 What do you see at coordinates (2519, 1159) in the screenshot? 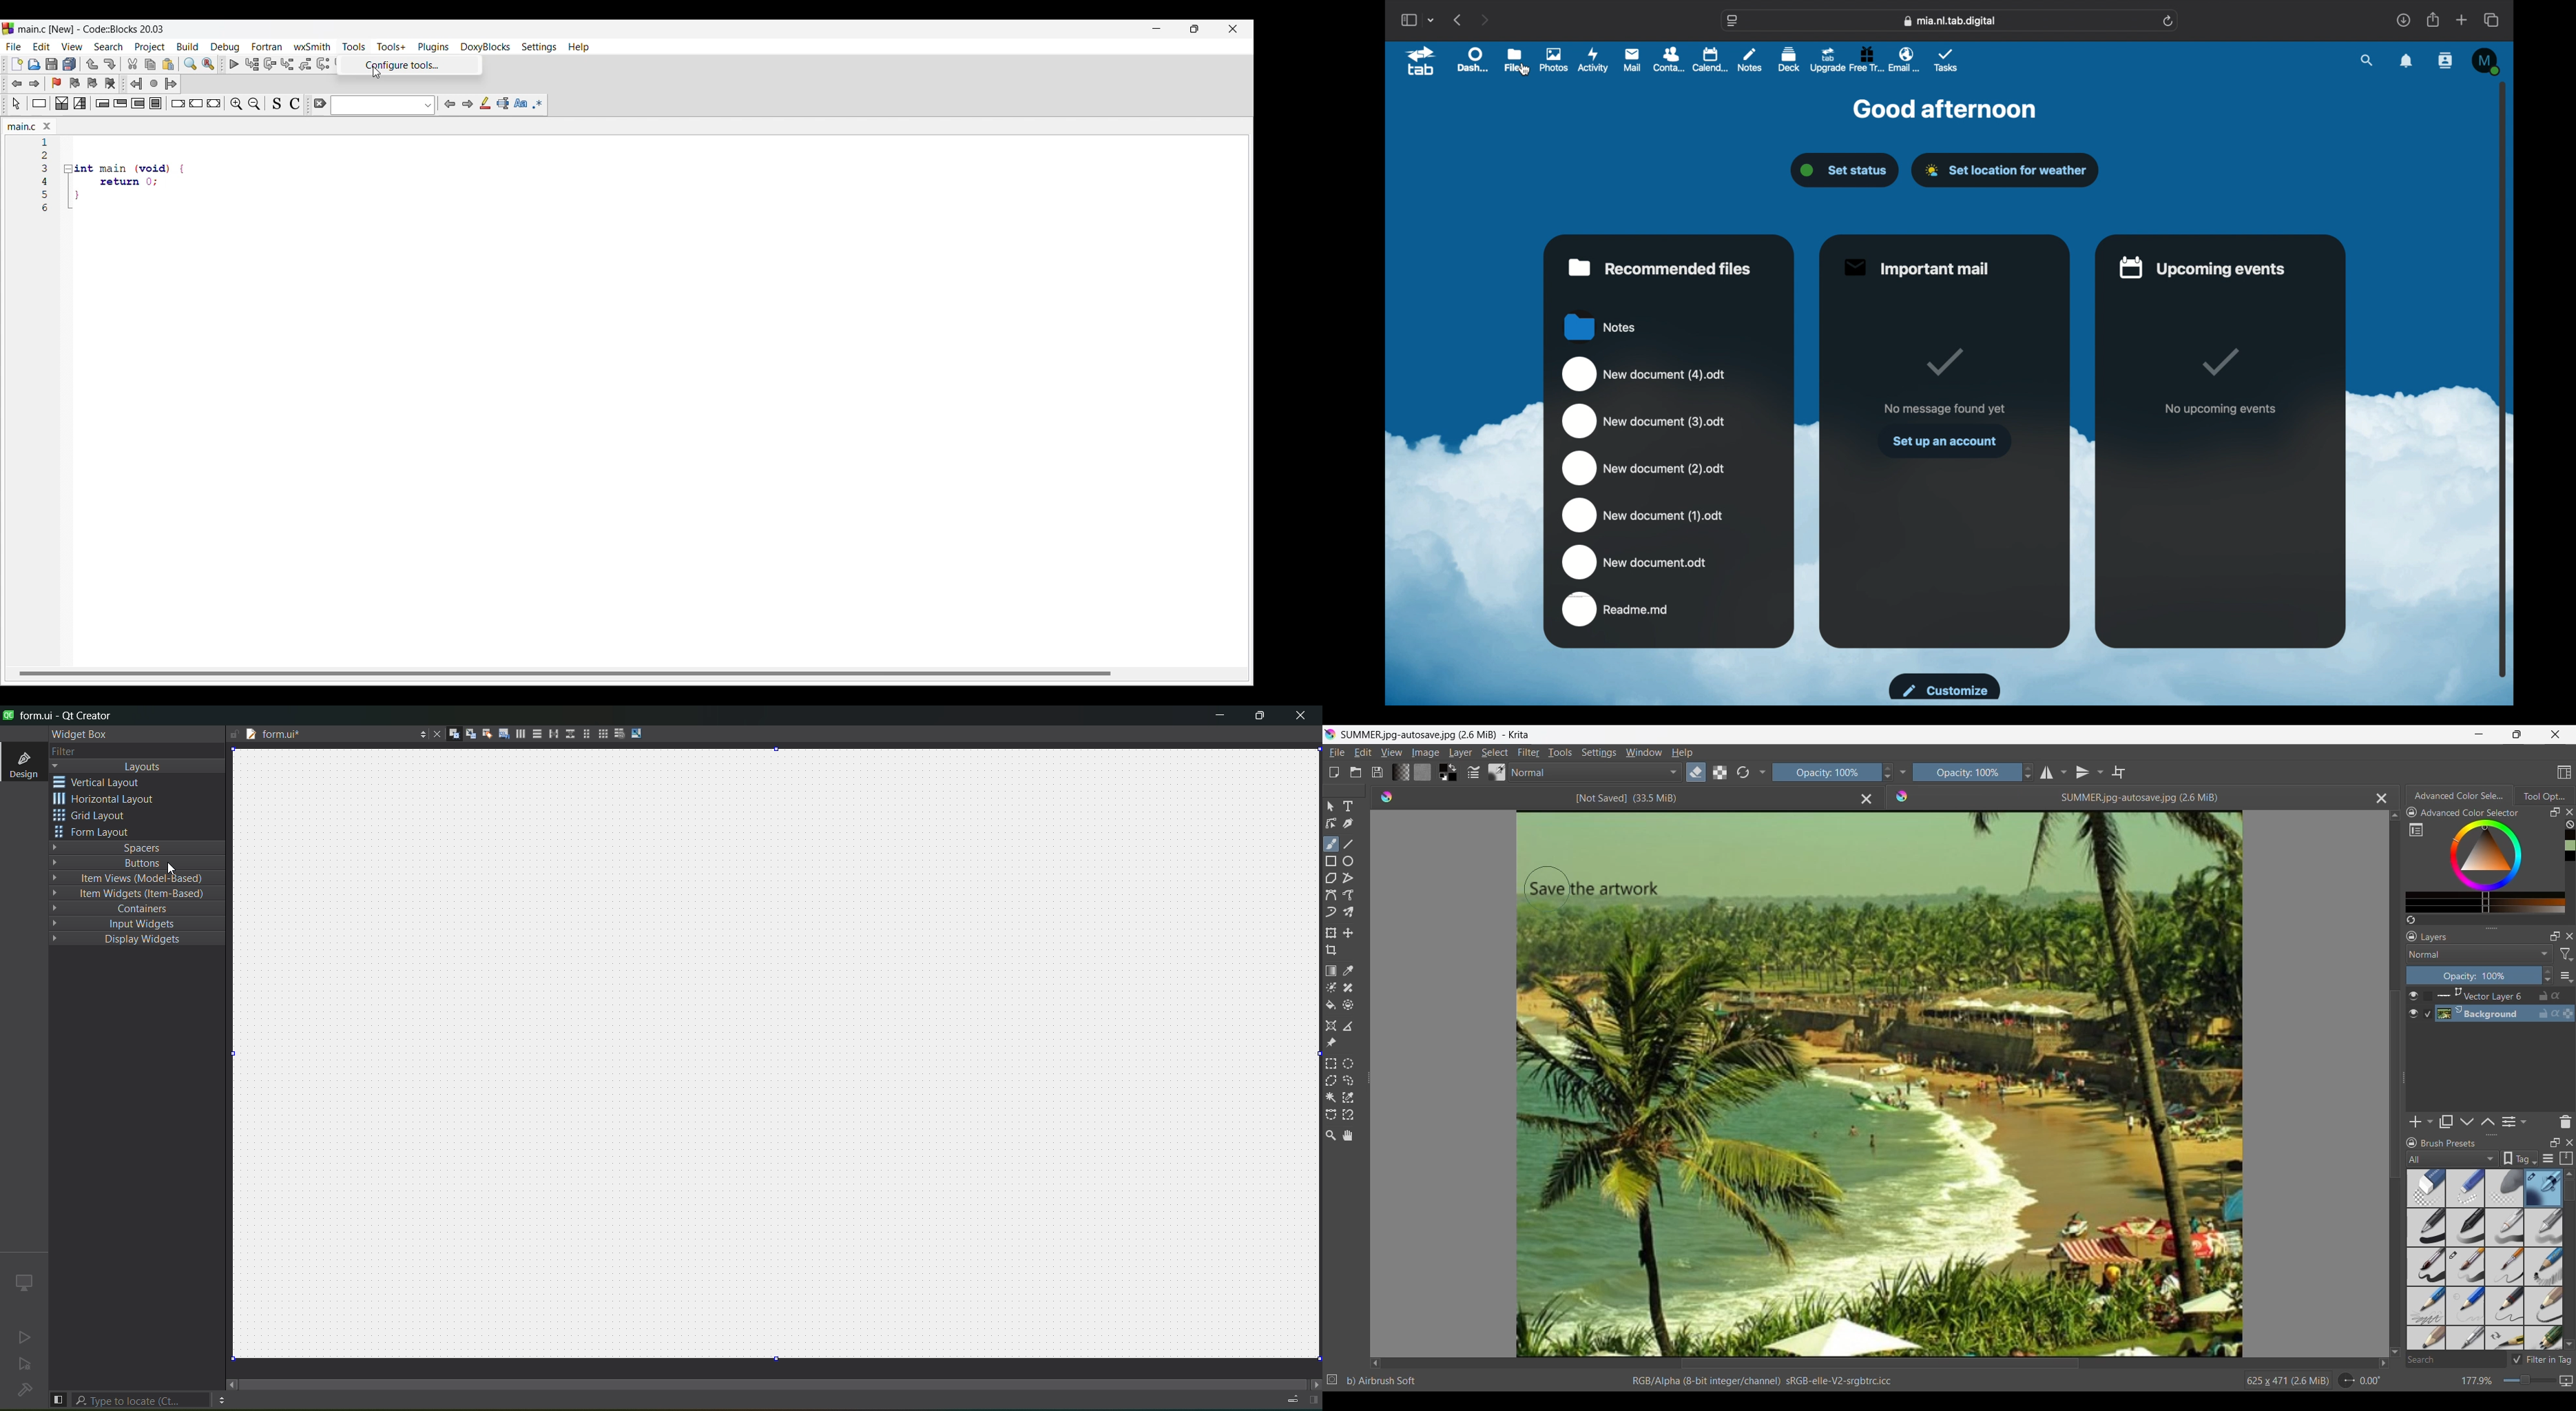
I see `Tag` at bounding box center [2519, 1159].